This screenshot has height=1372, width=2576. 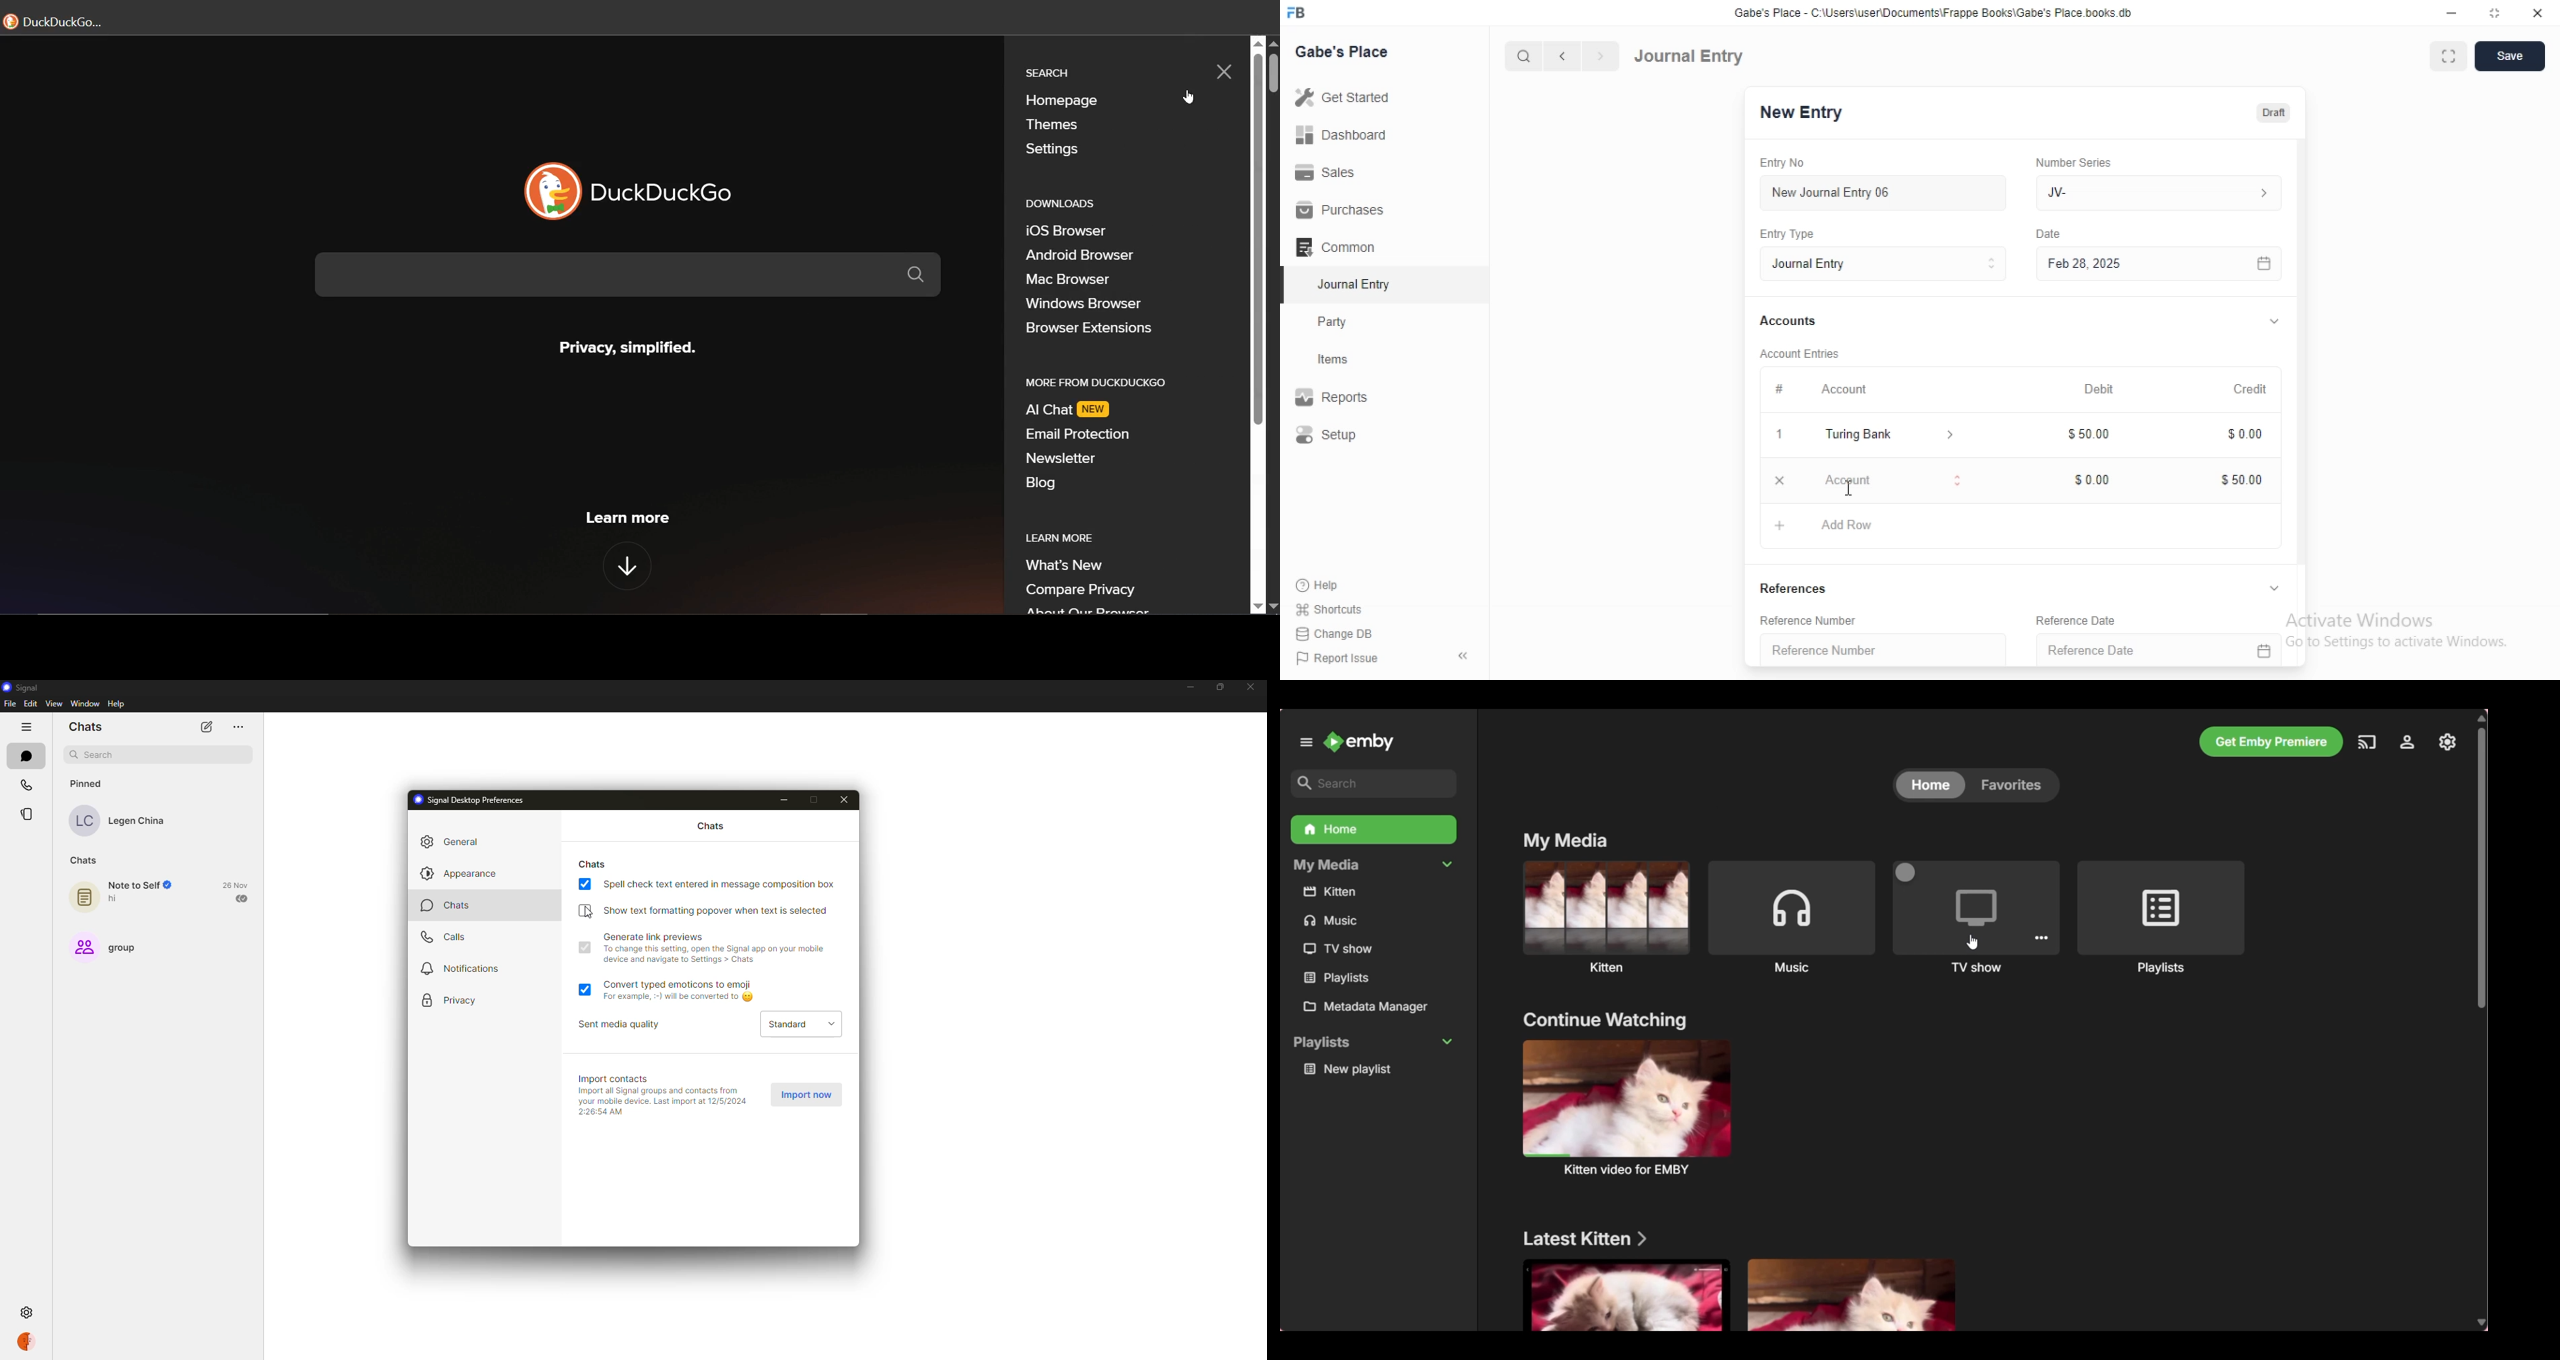 I want to click on signal desktop preferences, so click(x=473, y=800).